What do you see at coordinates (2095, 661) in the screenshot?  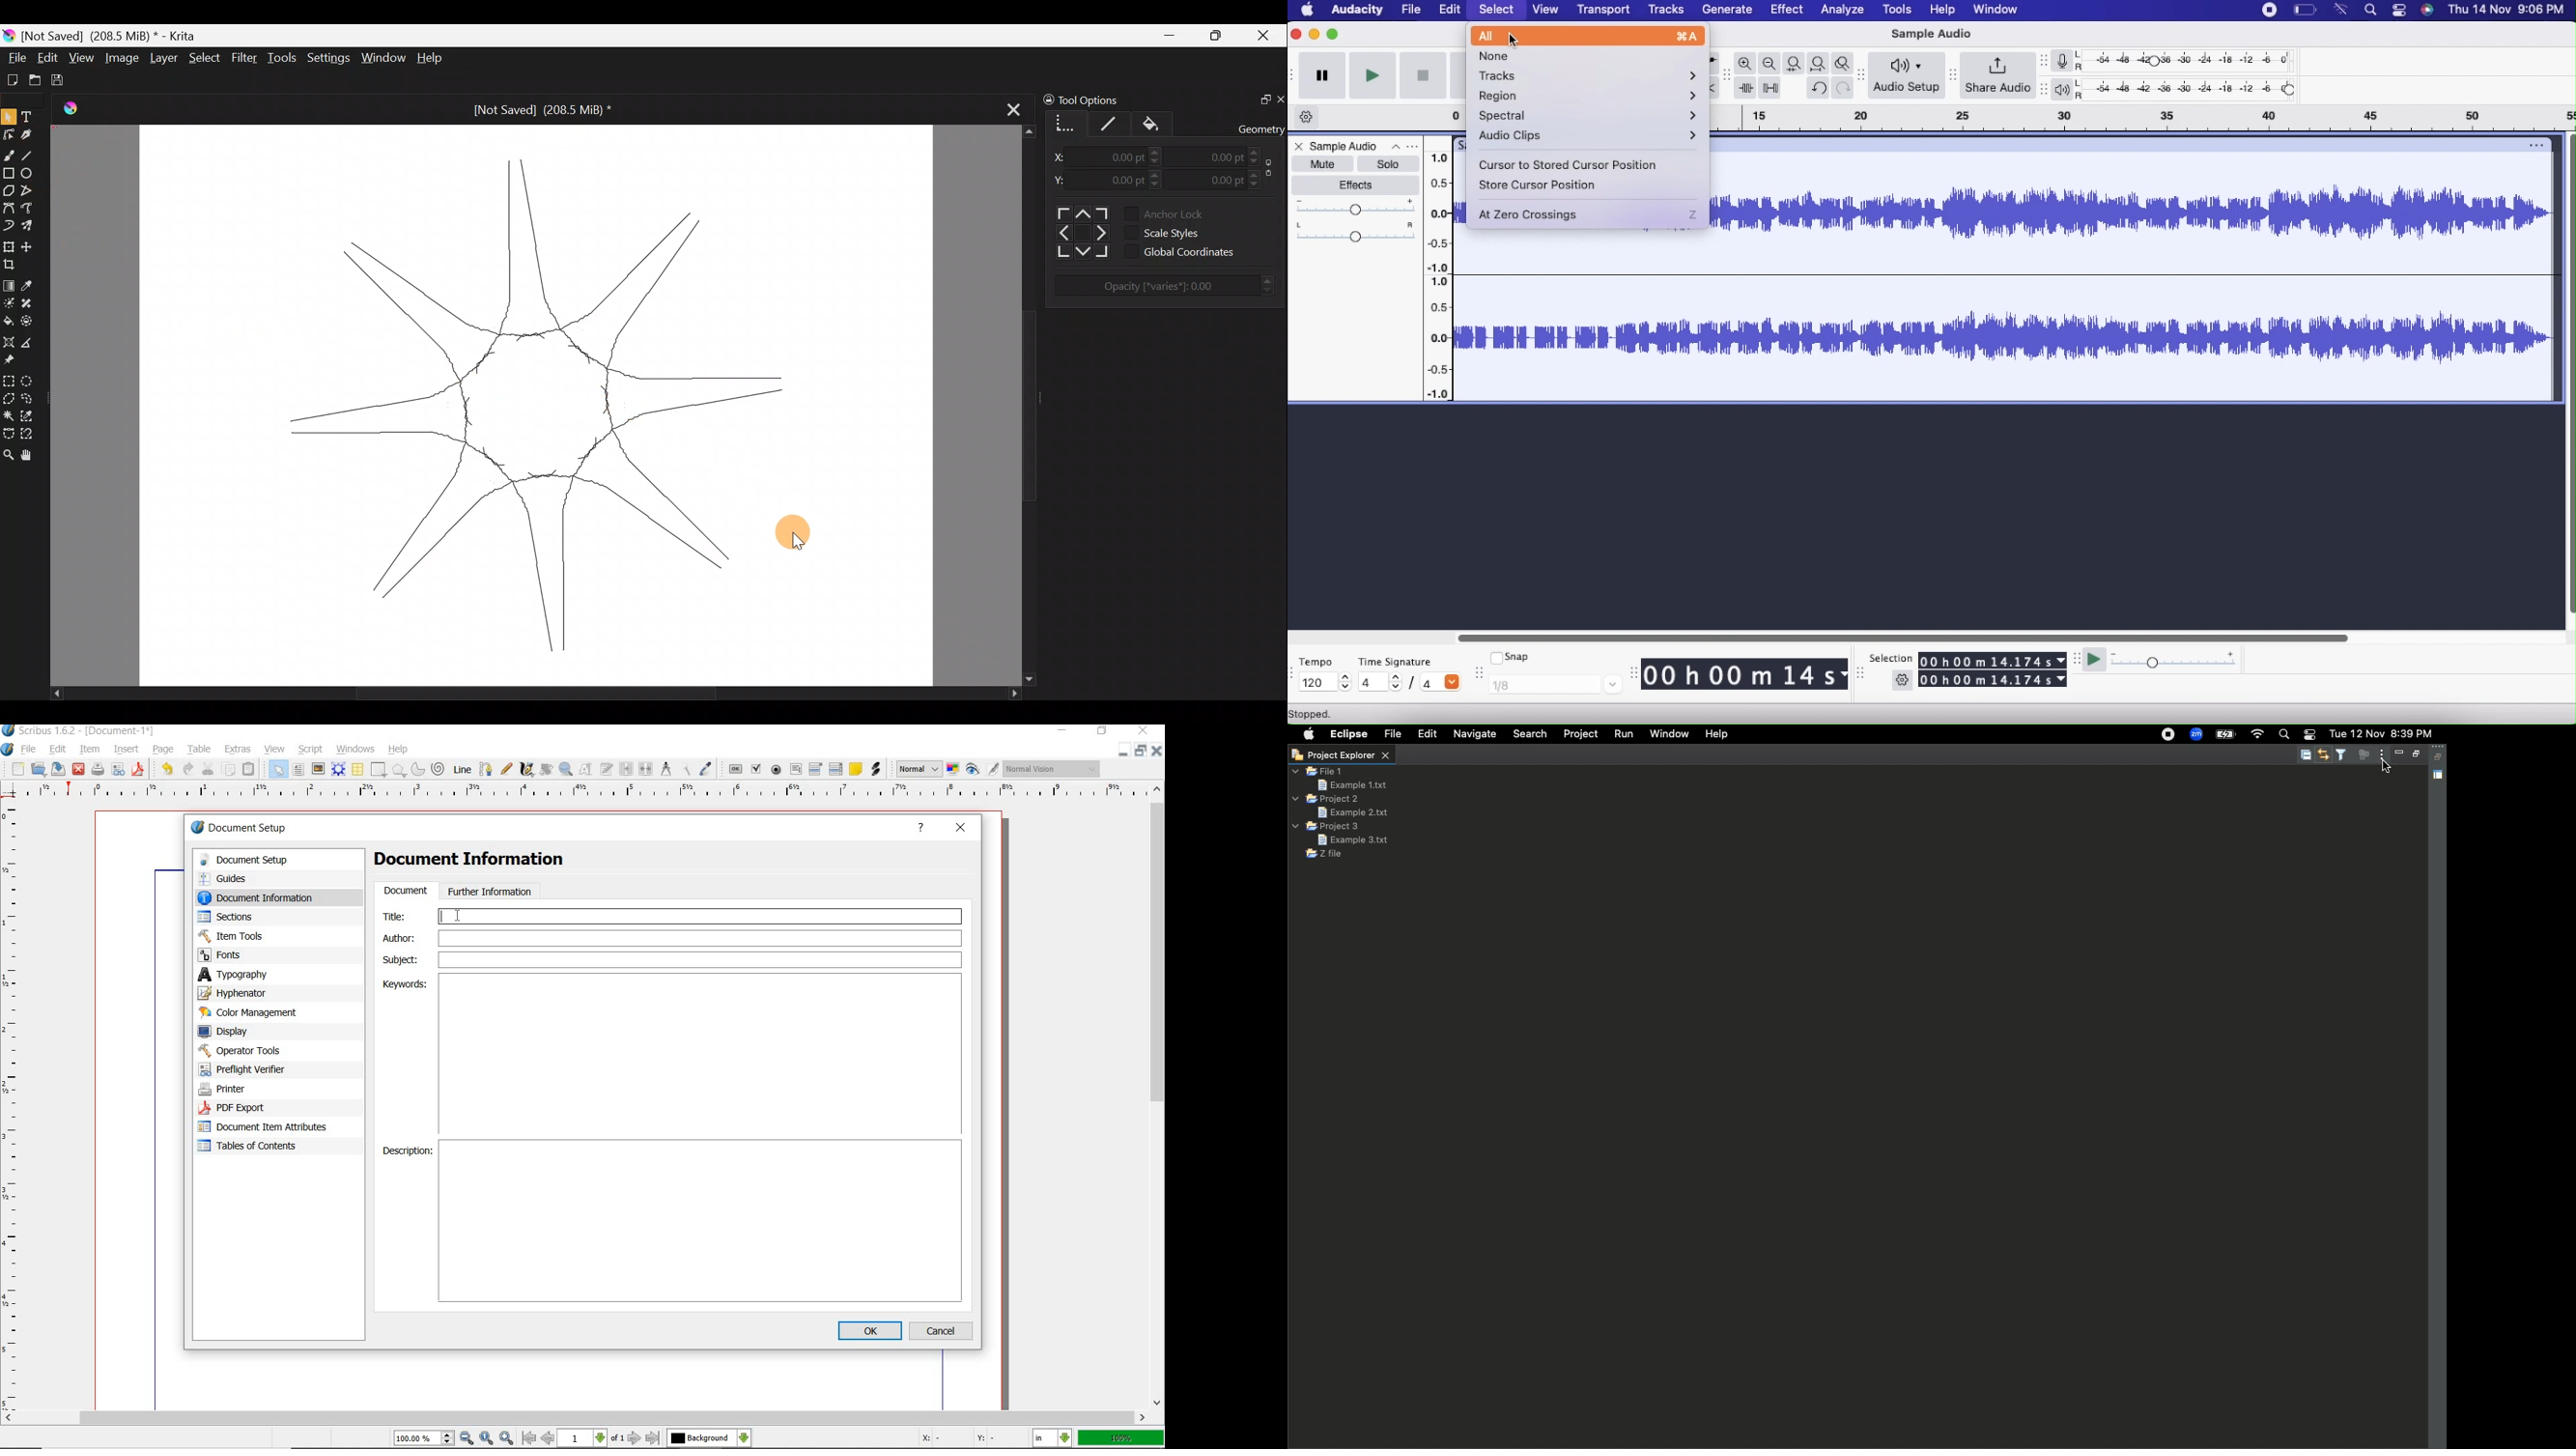 I see `Play at speed` at bounding box center [2095, 661].